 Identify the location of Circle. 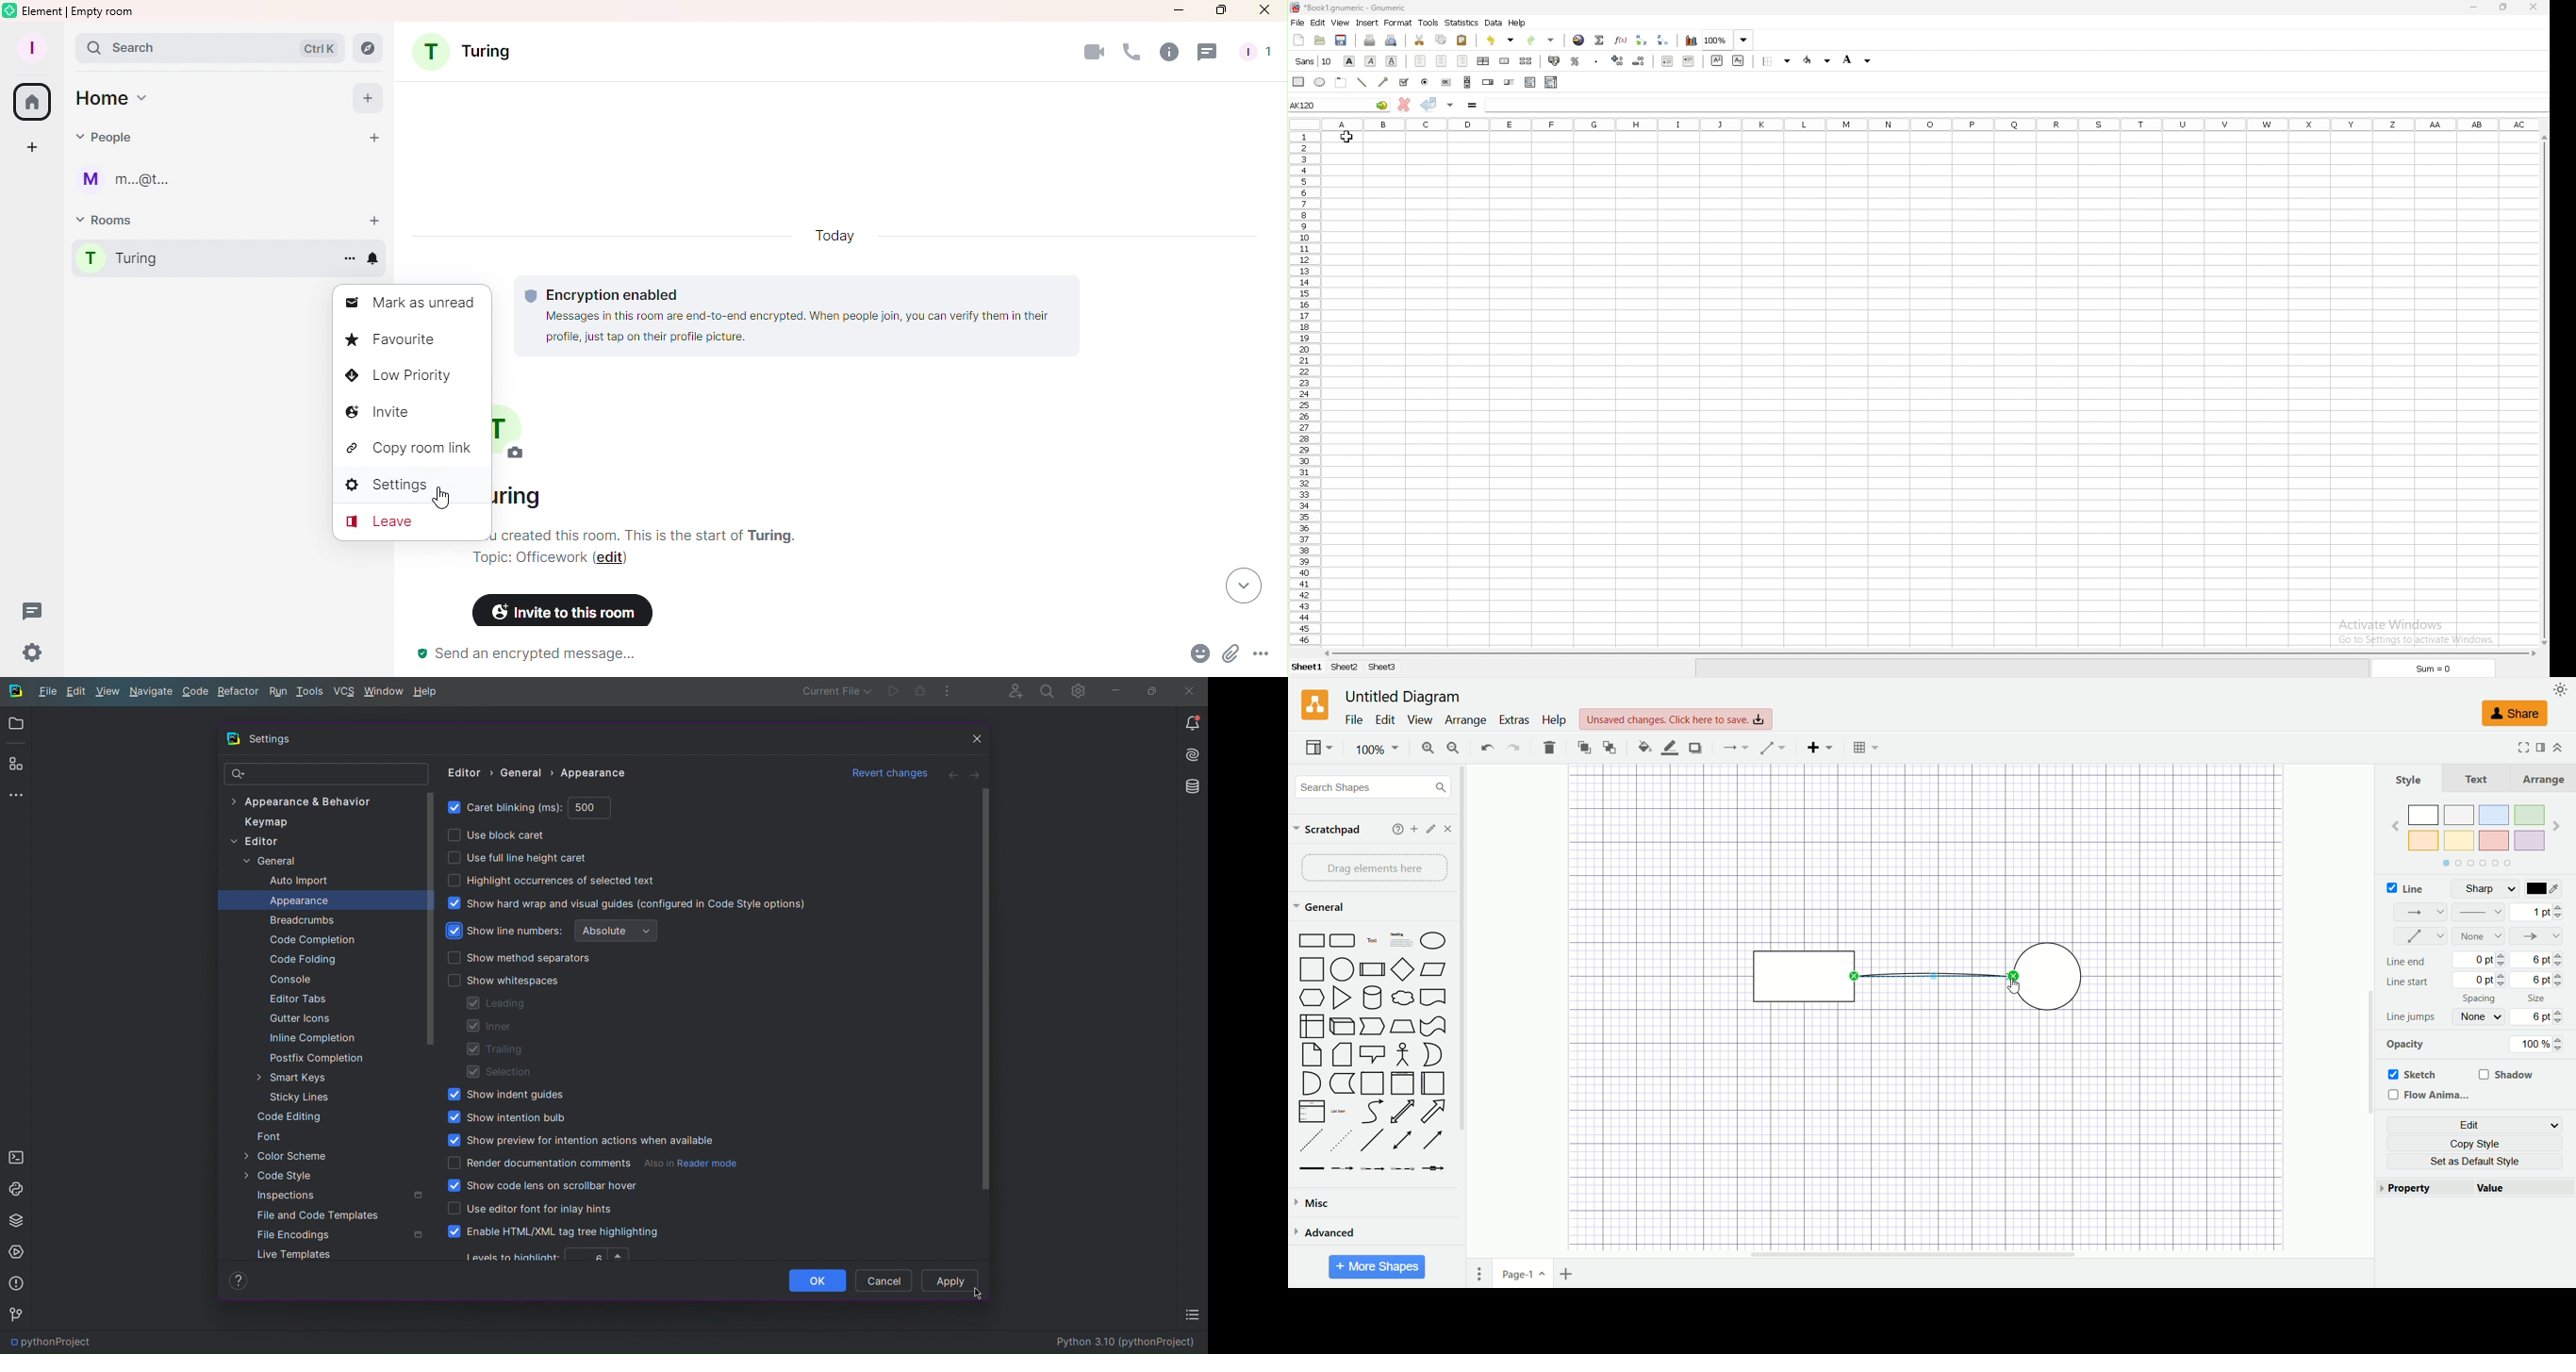
(1344, 969).